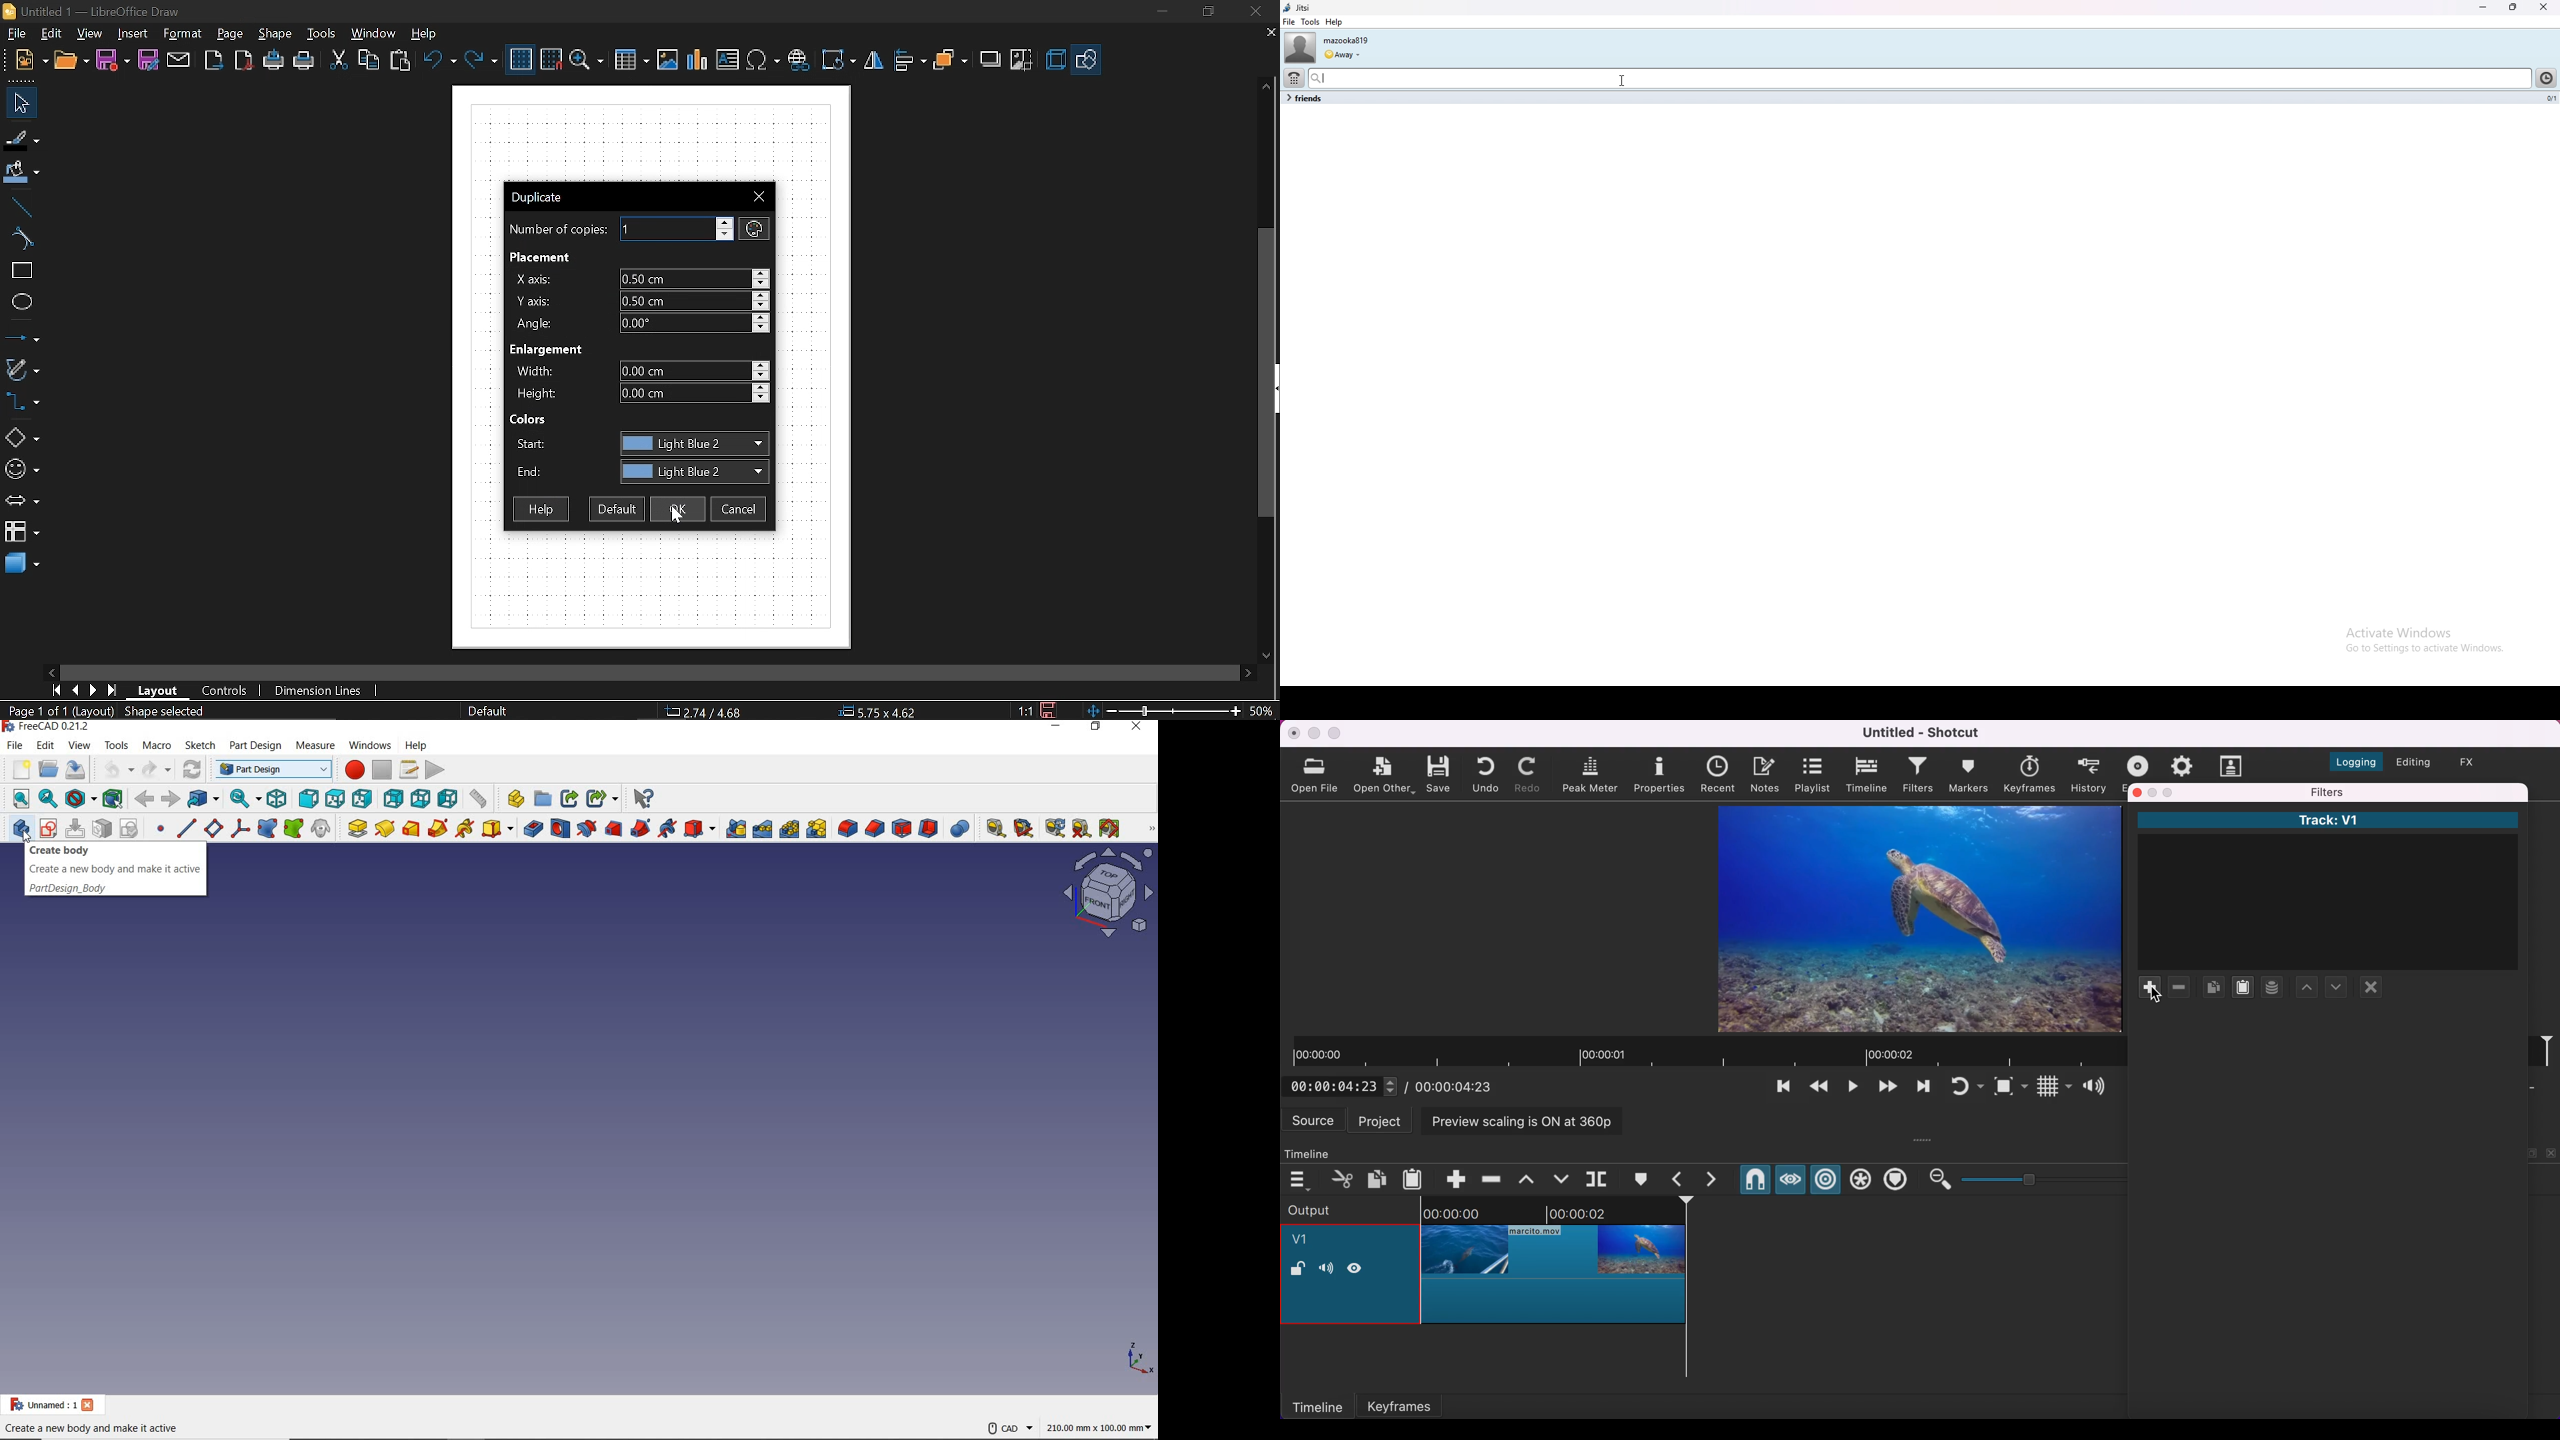 This screenshot has height=1456, width=2576. What do you see at coordinates (617, 510) in the screenshot?
I see `default` at bounding box center [617, 510].